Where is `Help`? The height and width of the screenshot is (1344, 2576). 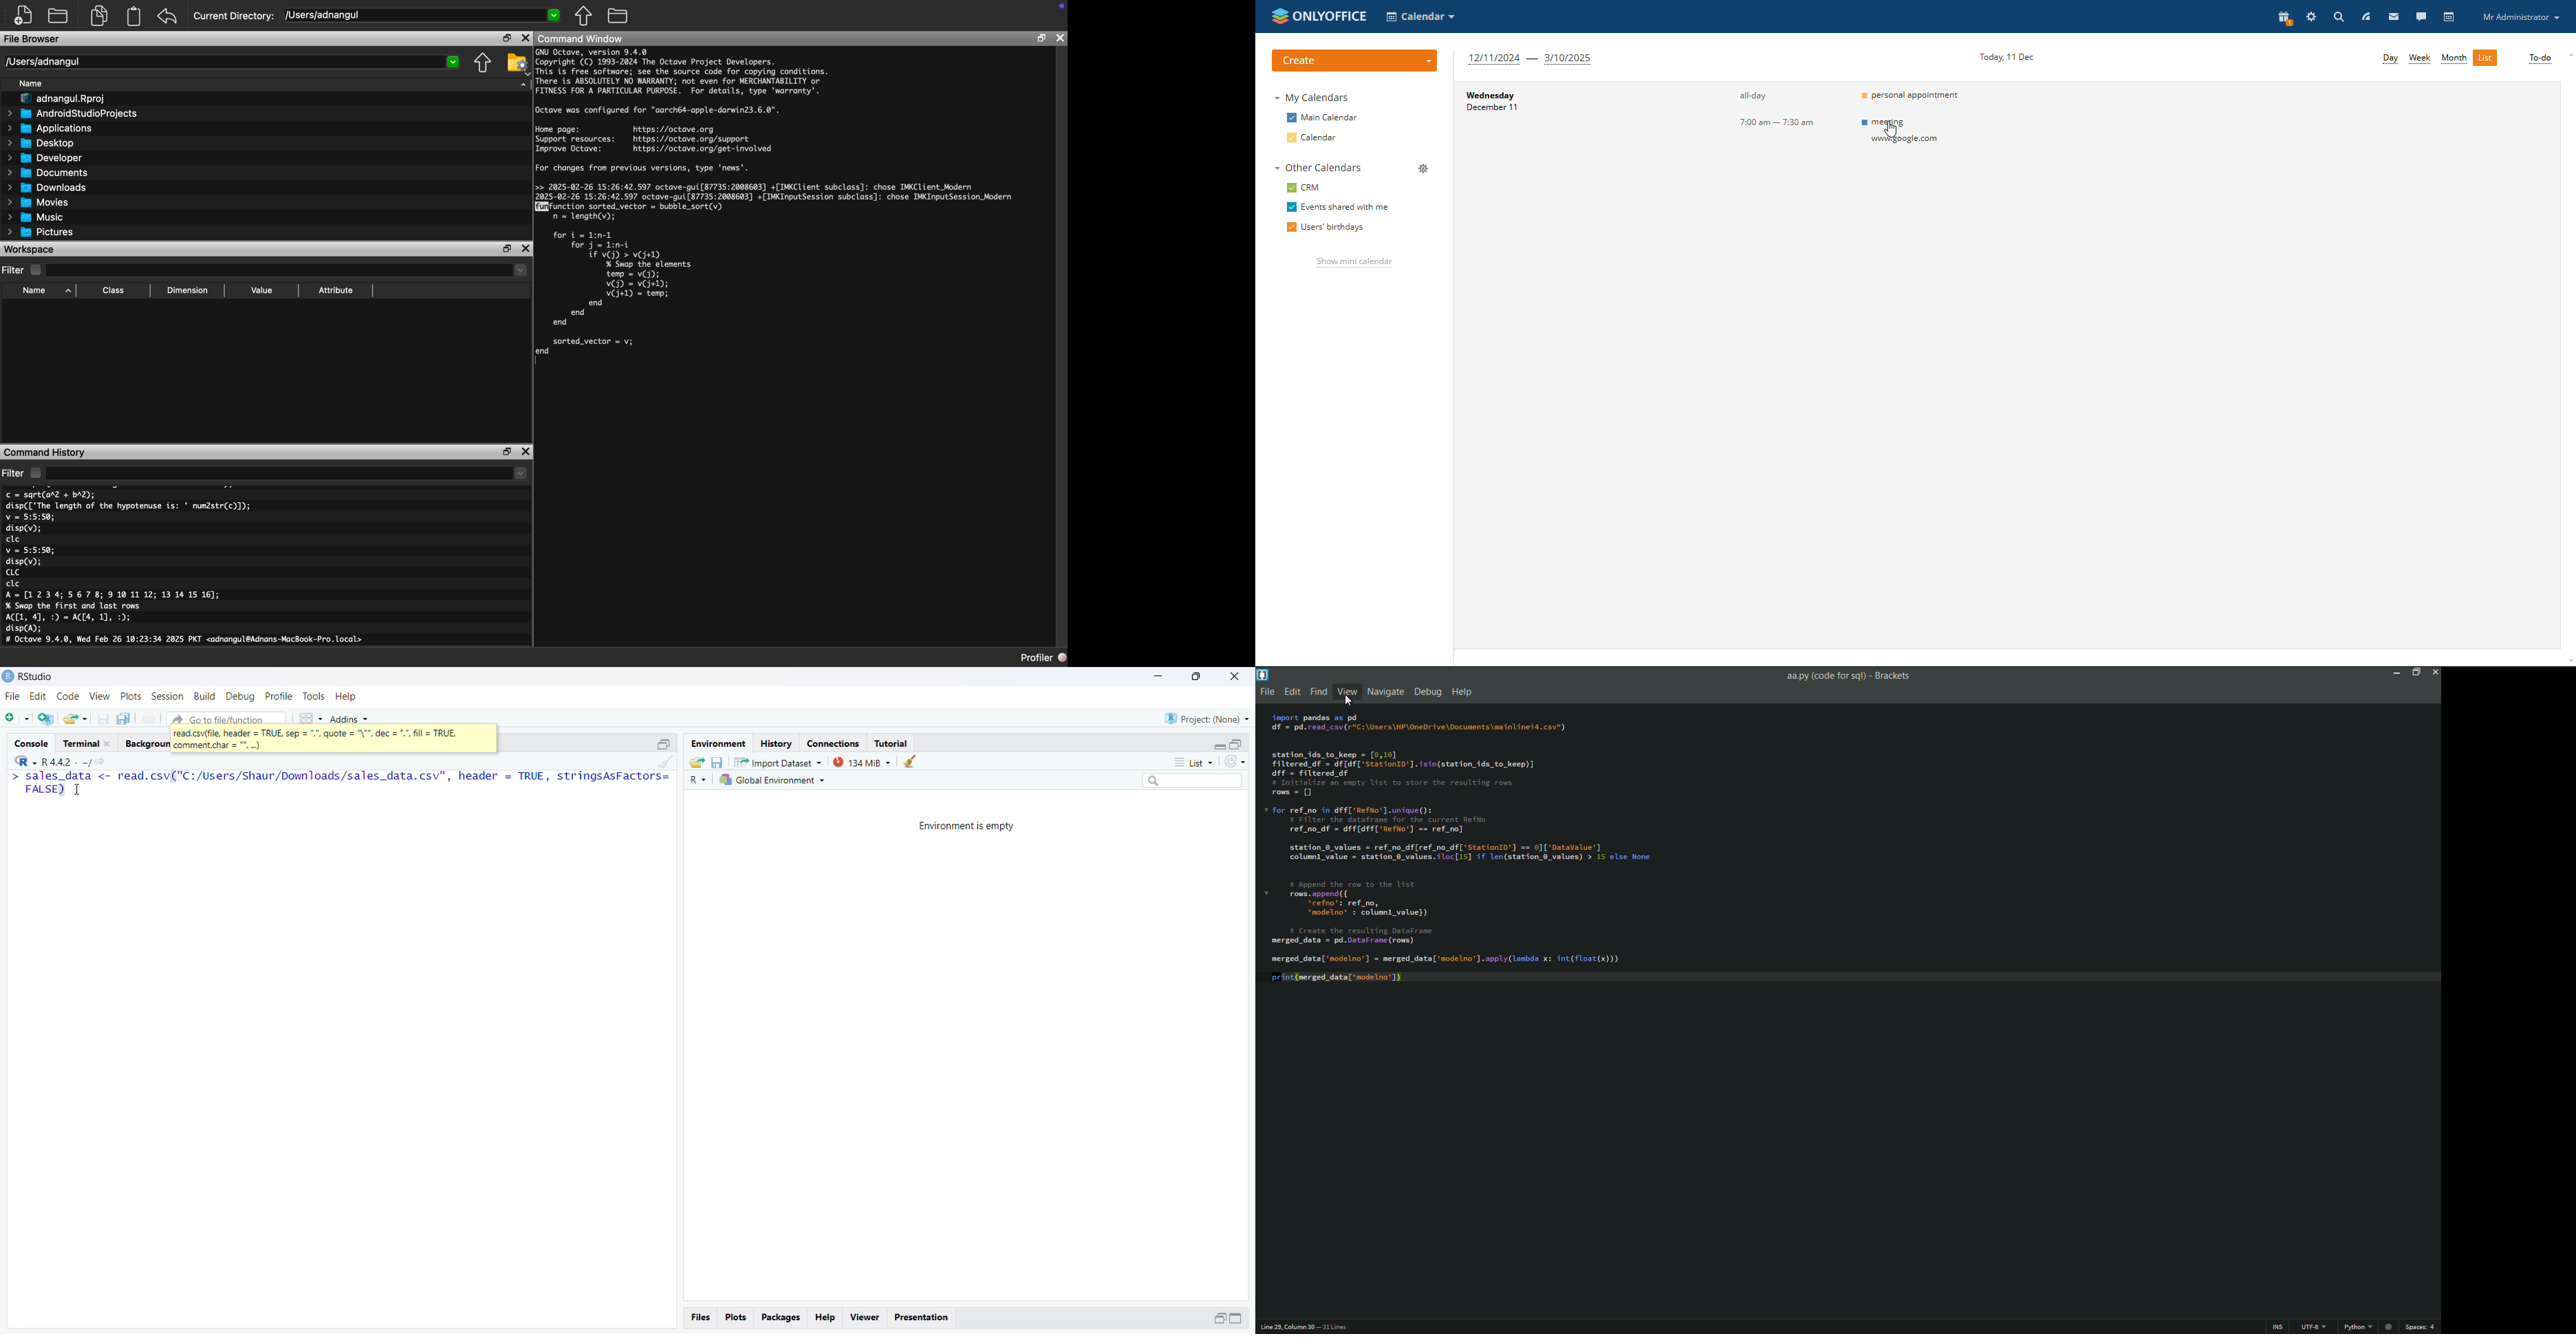
Help is located at coordinates (825, 1318).